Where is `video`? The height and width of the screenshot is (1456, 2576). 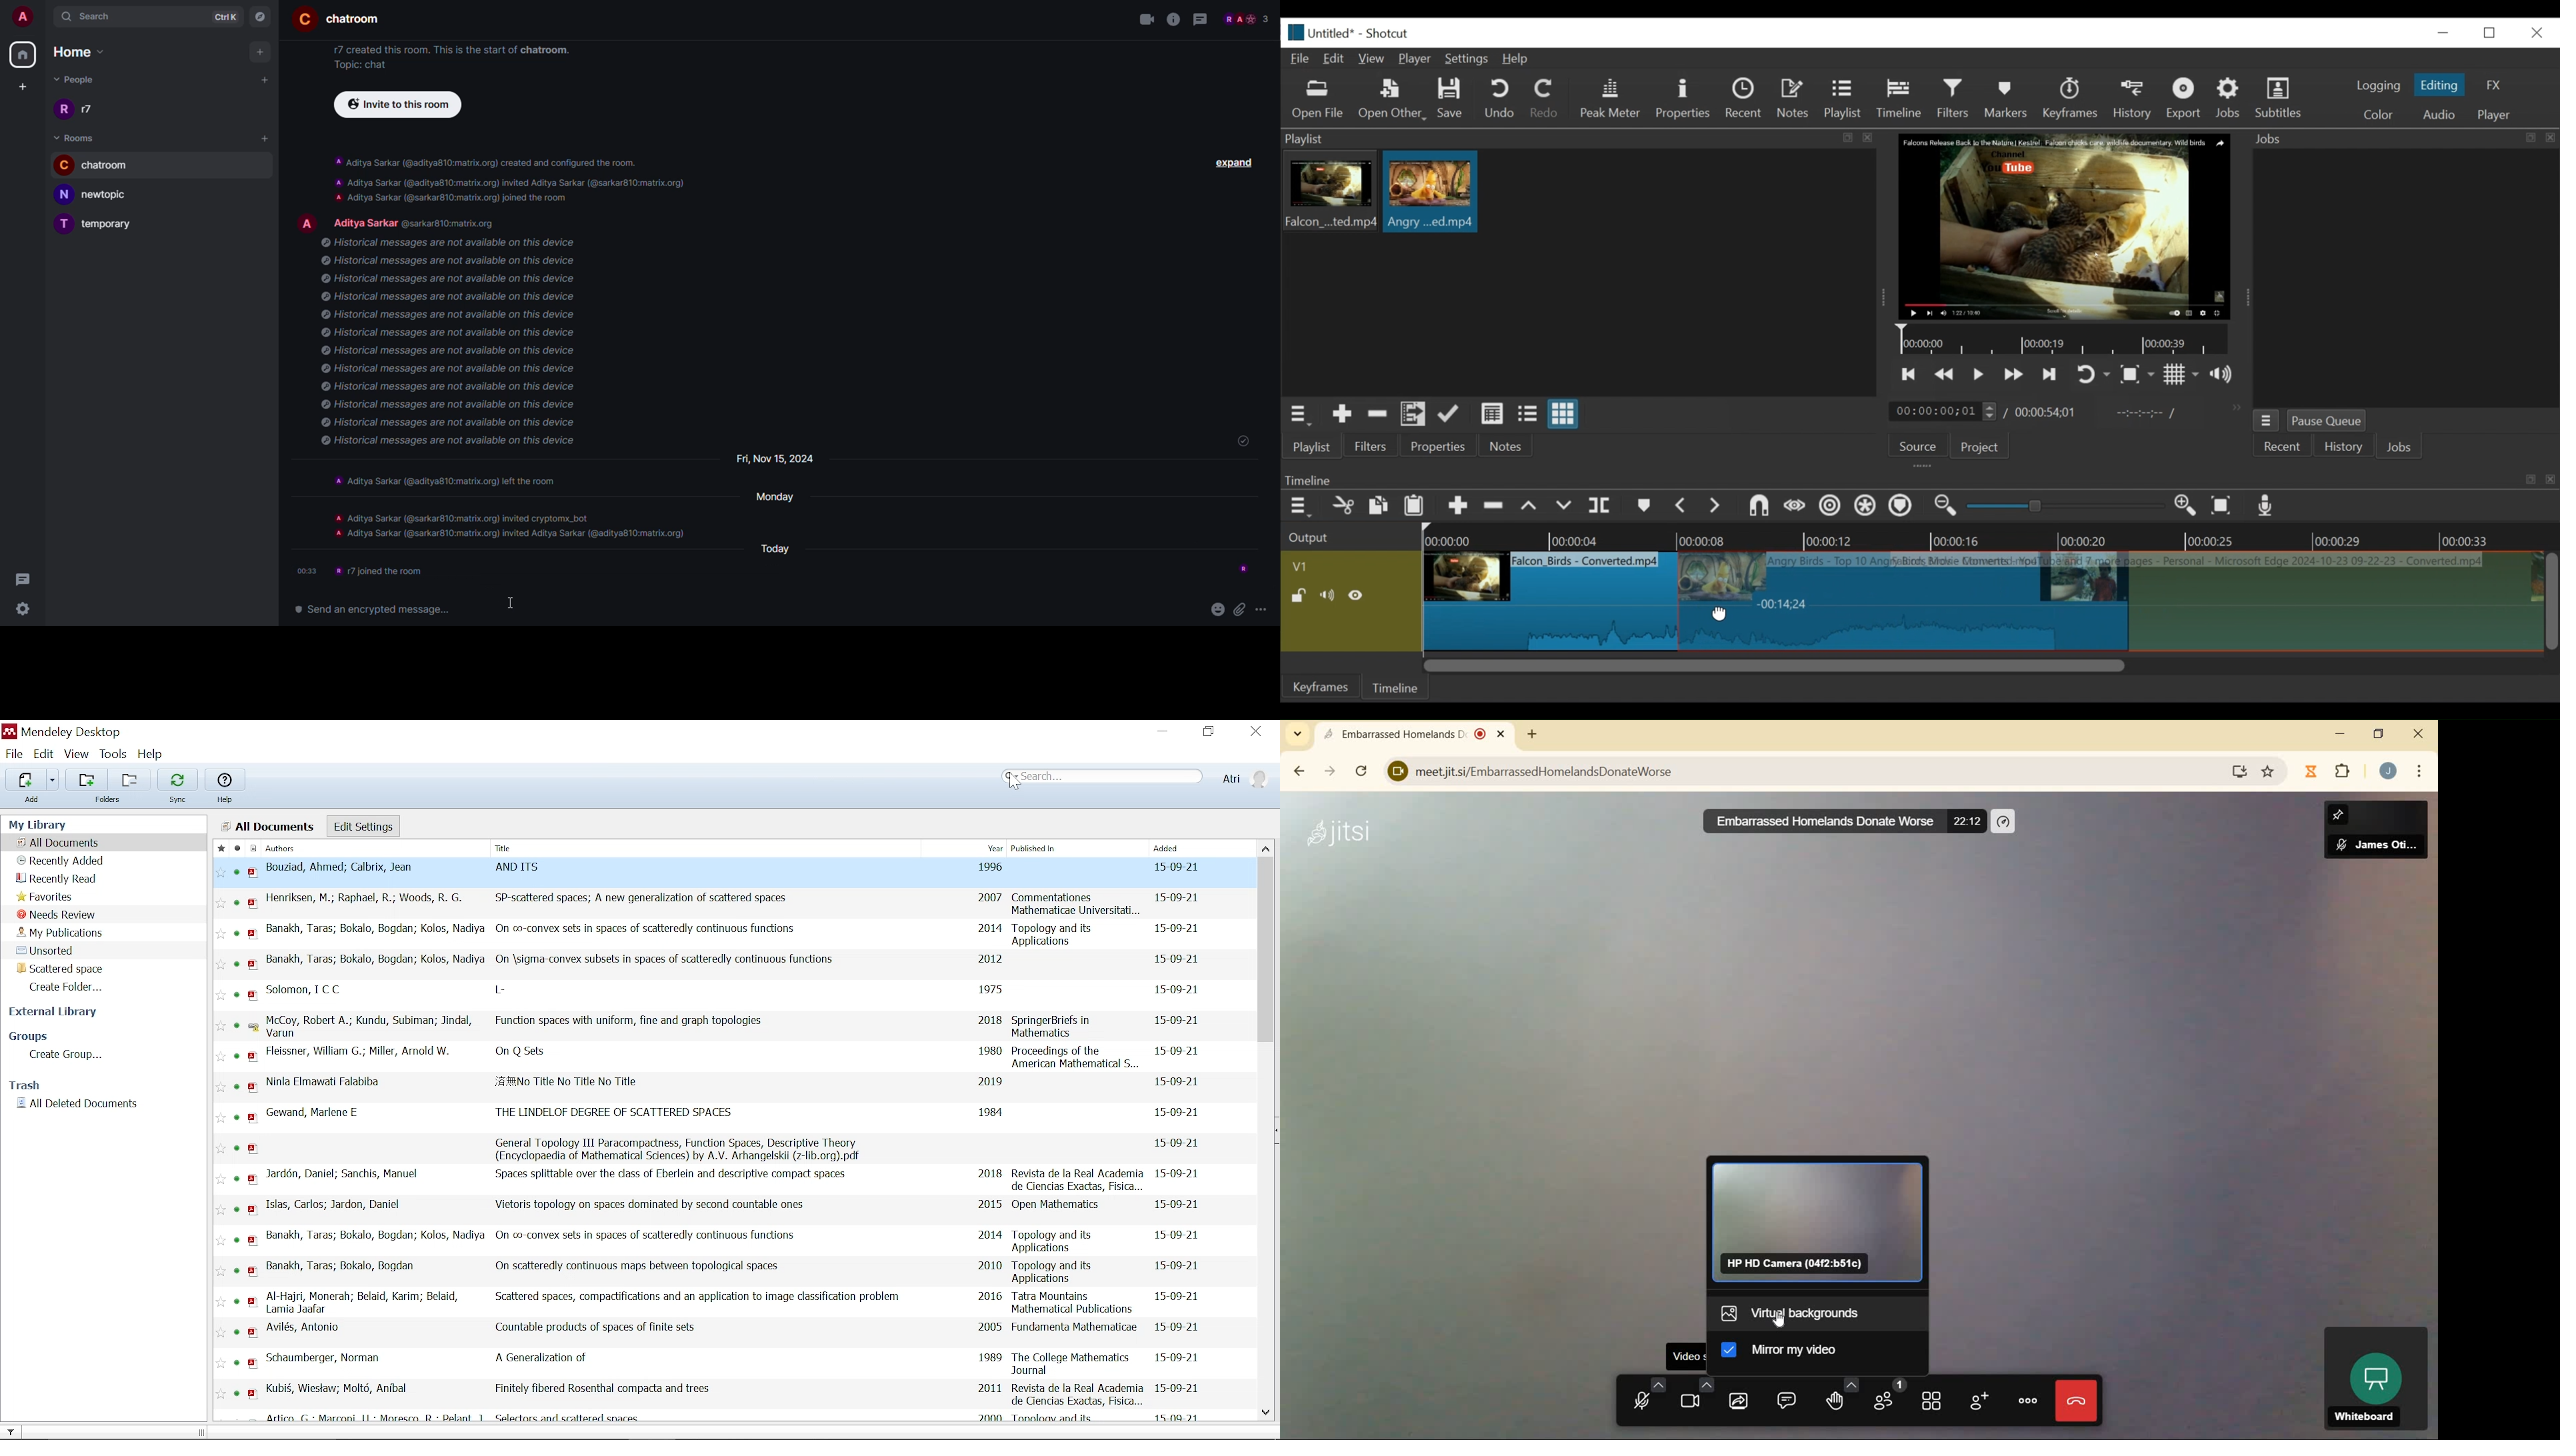
video is located at coordinates (1693, 1394).